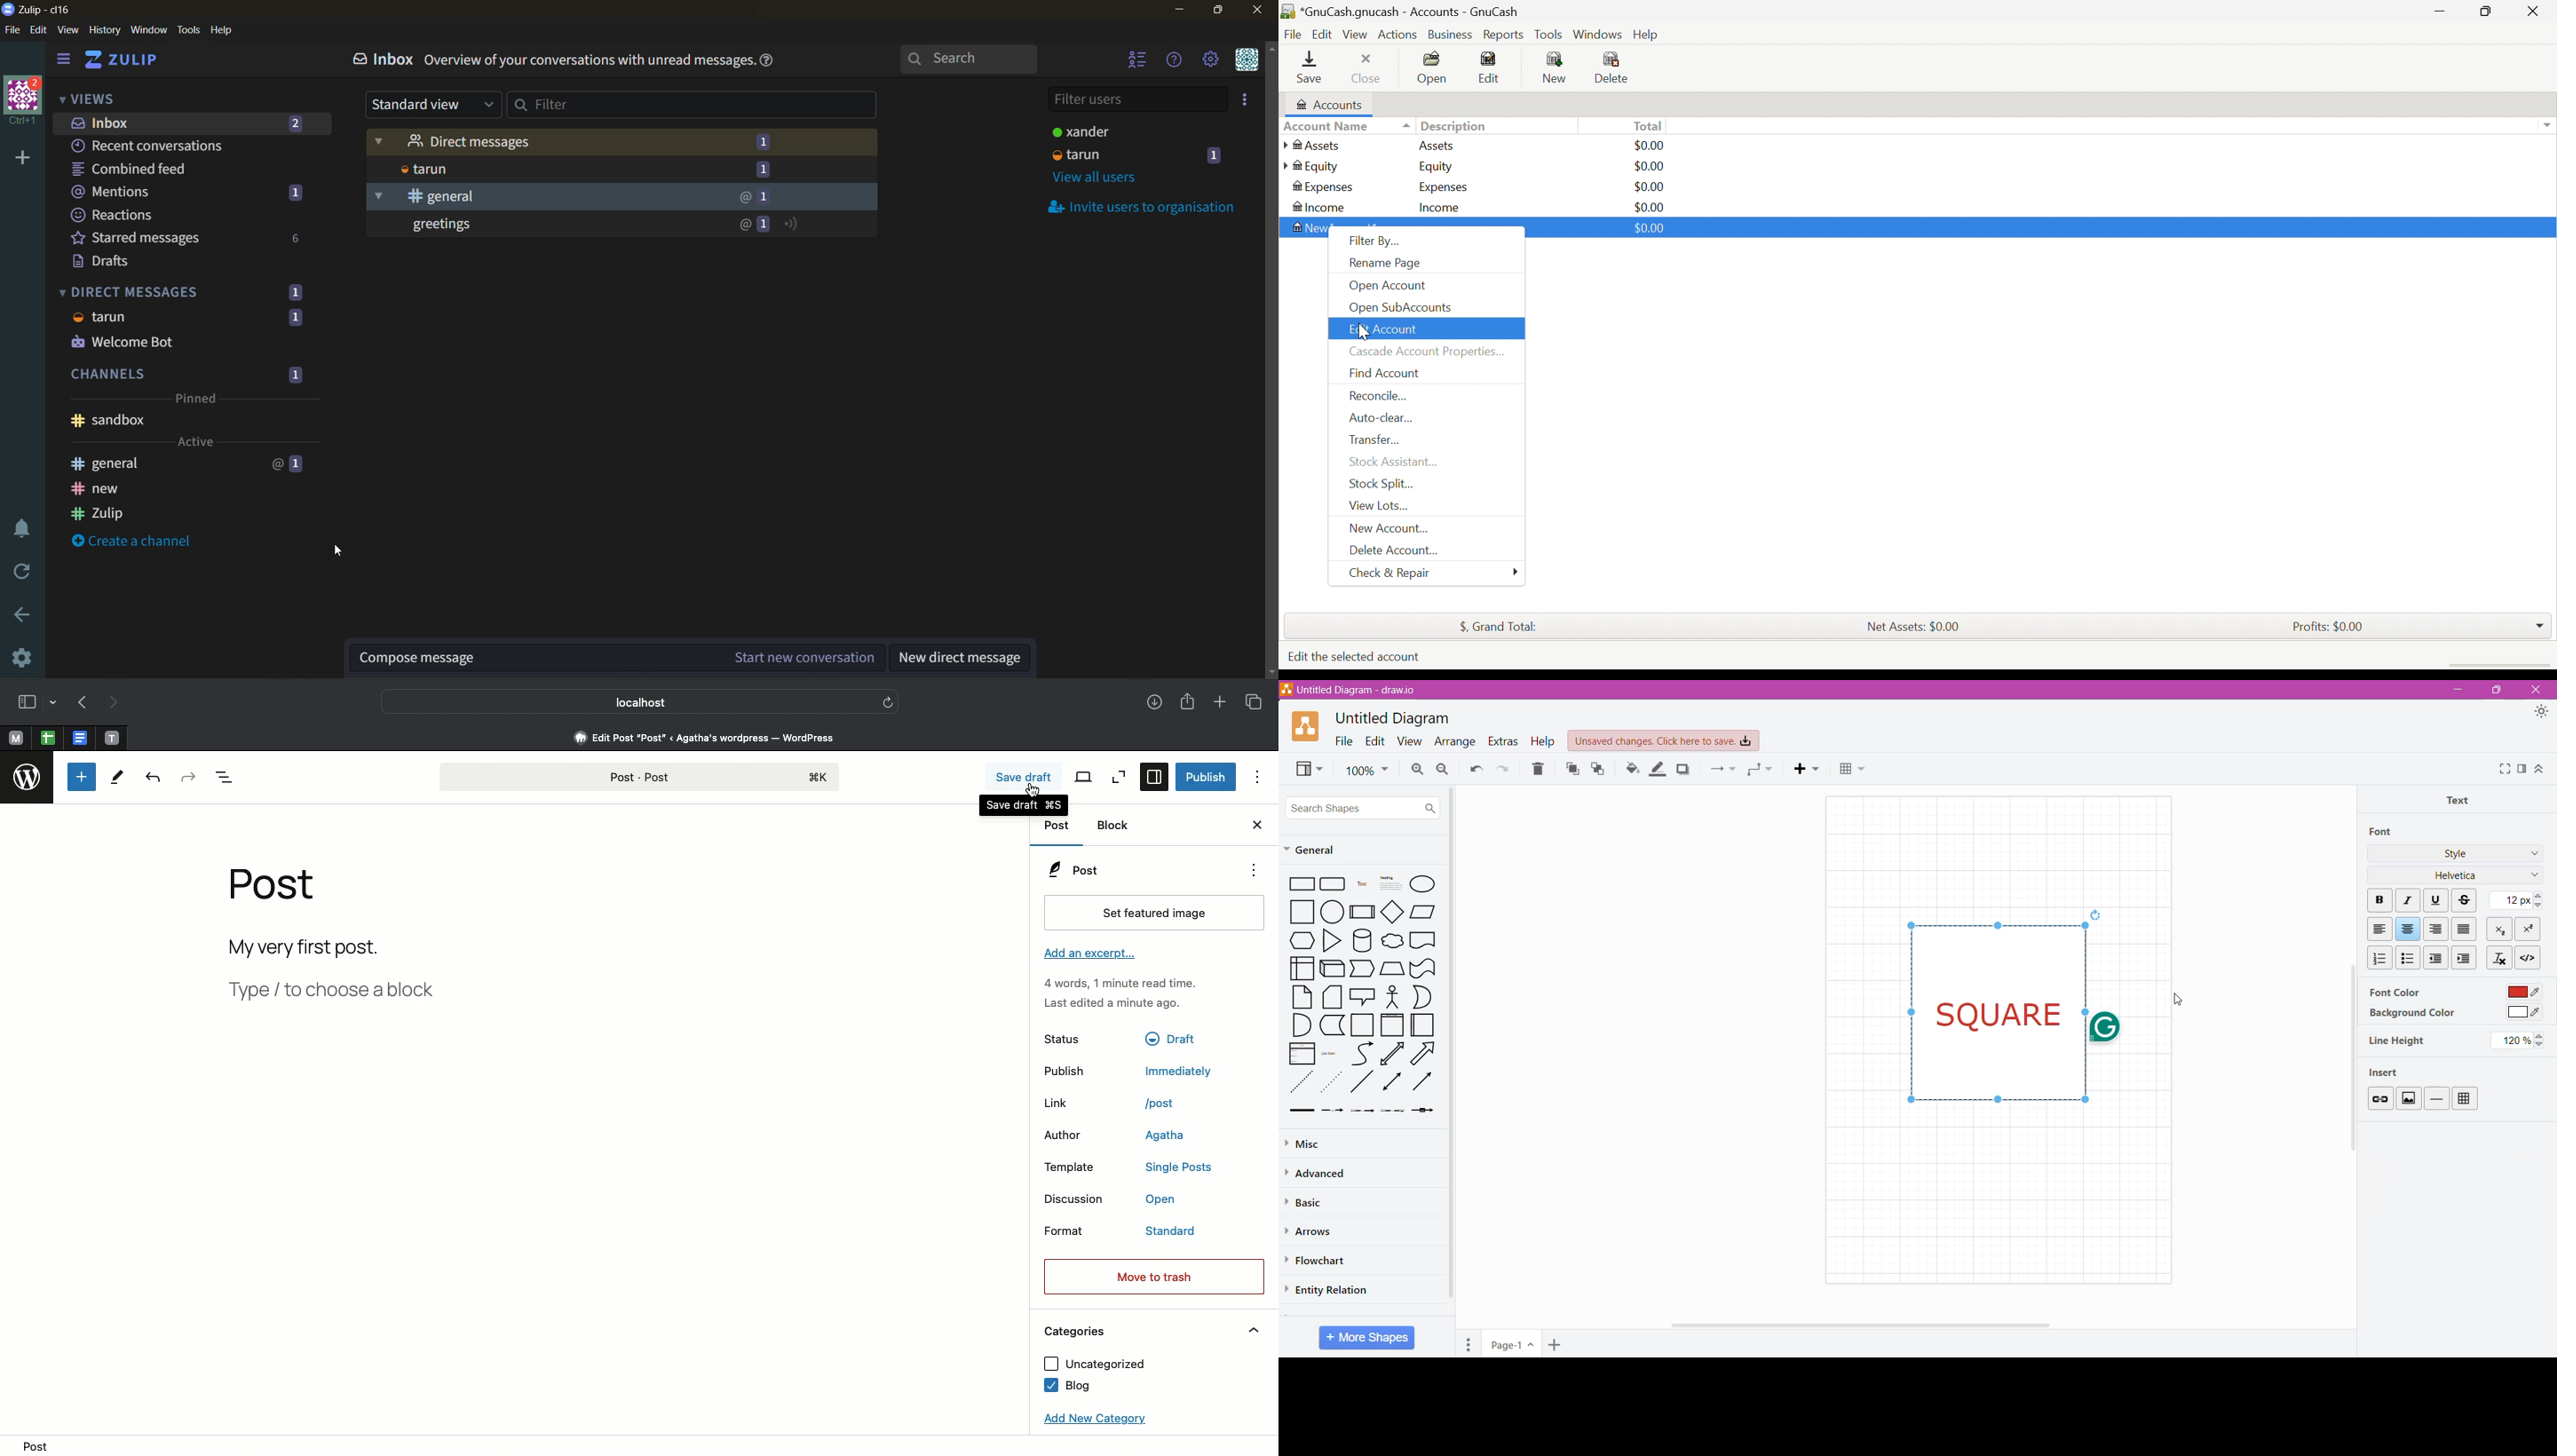 This screenshot has width=2576, height=1456. Describe the element at coordinates (1443, 770) in the screenshot. I see `Zoom Out` at that location.